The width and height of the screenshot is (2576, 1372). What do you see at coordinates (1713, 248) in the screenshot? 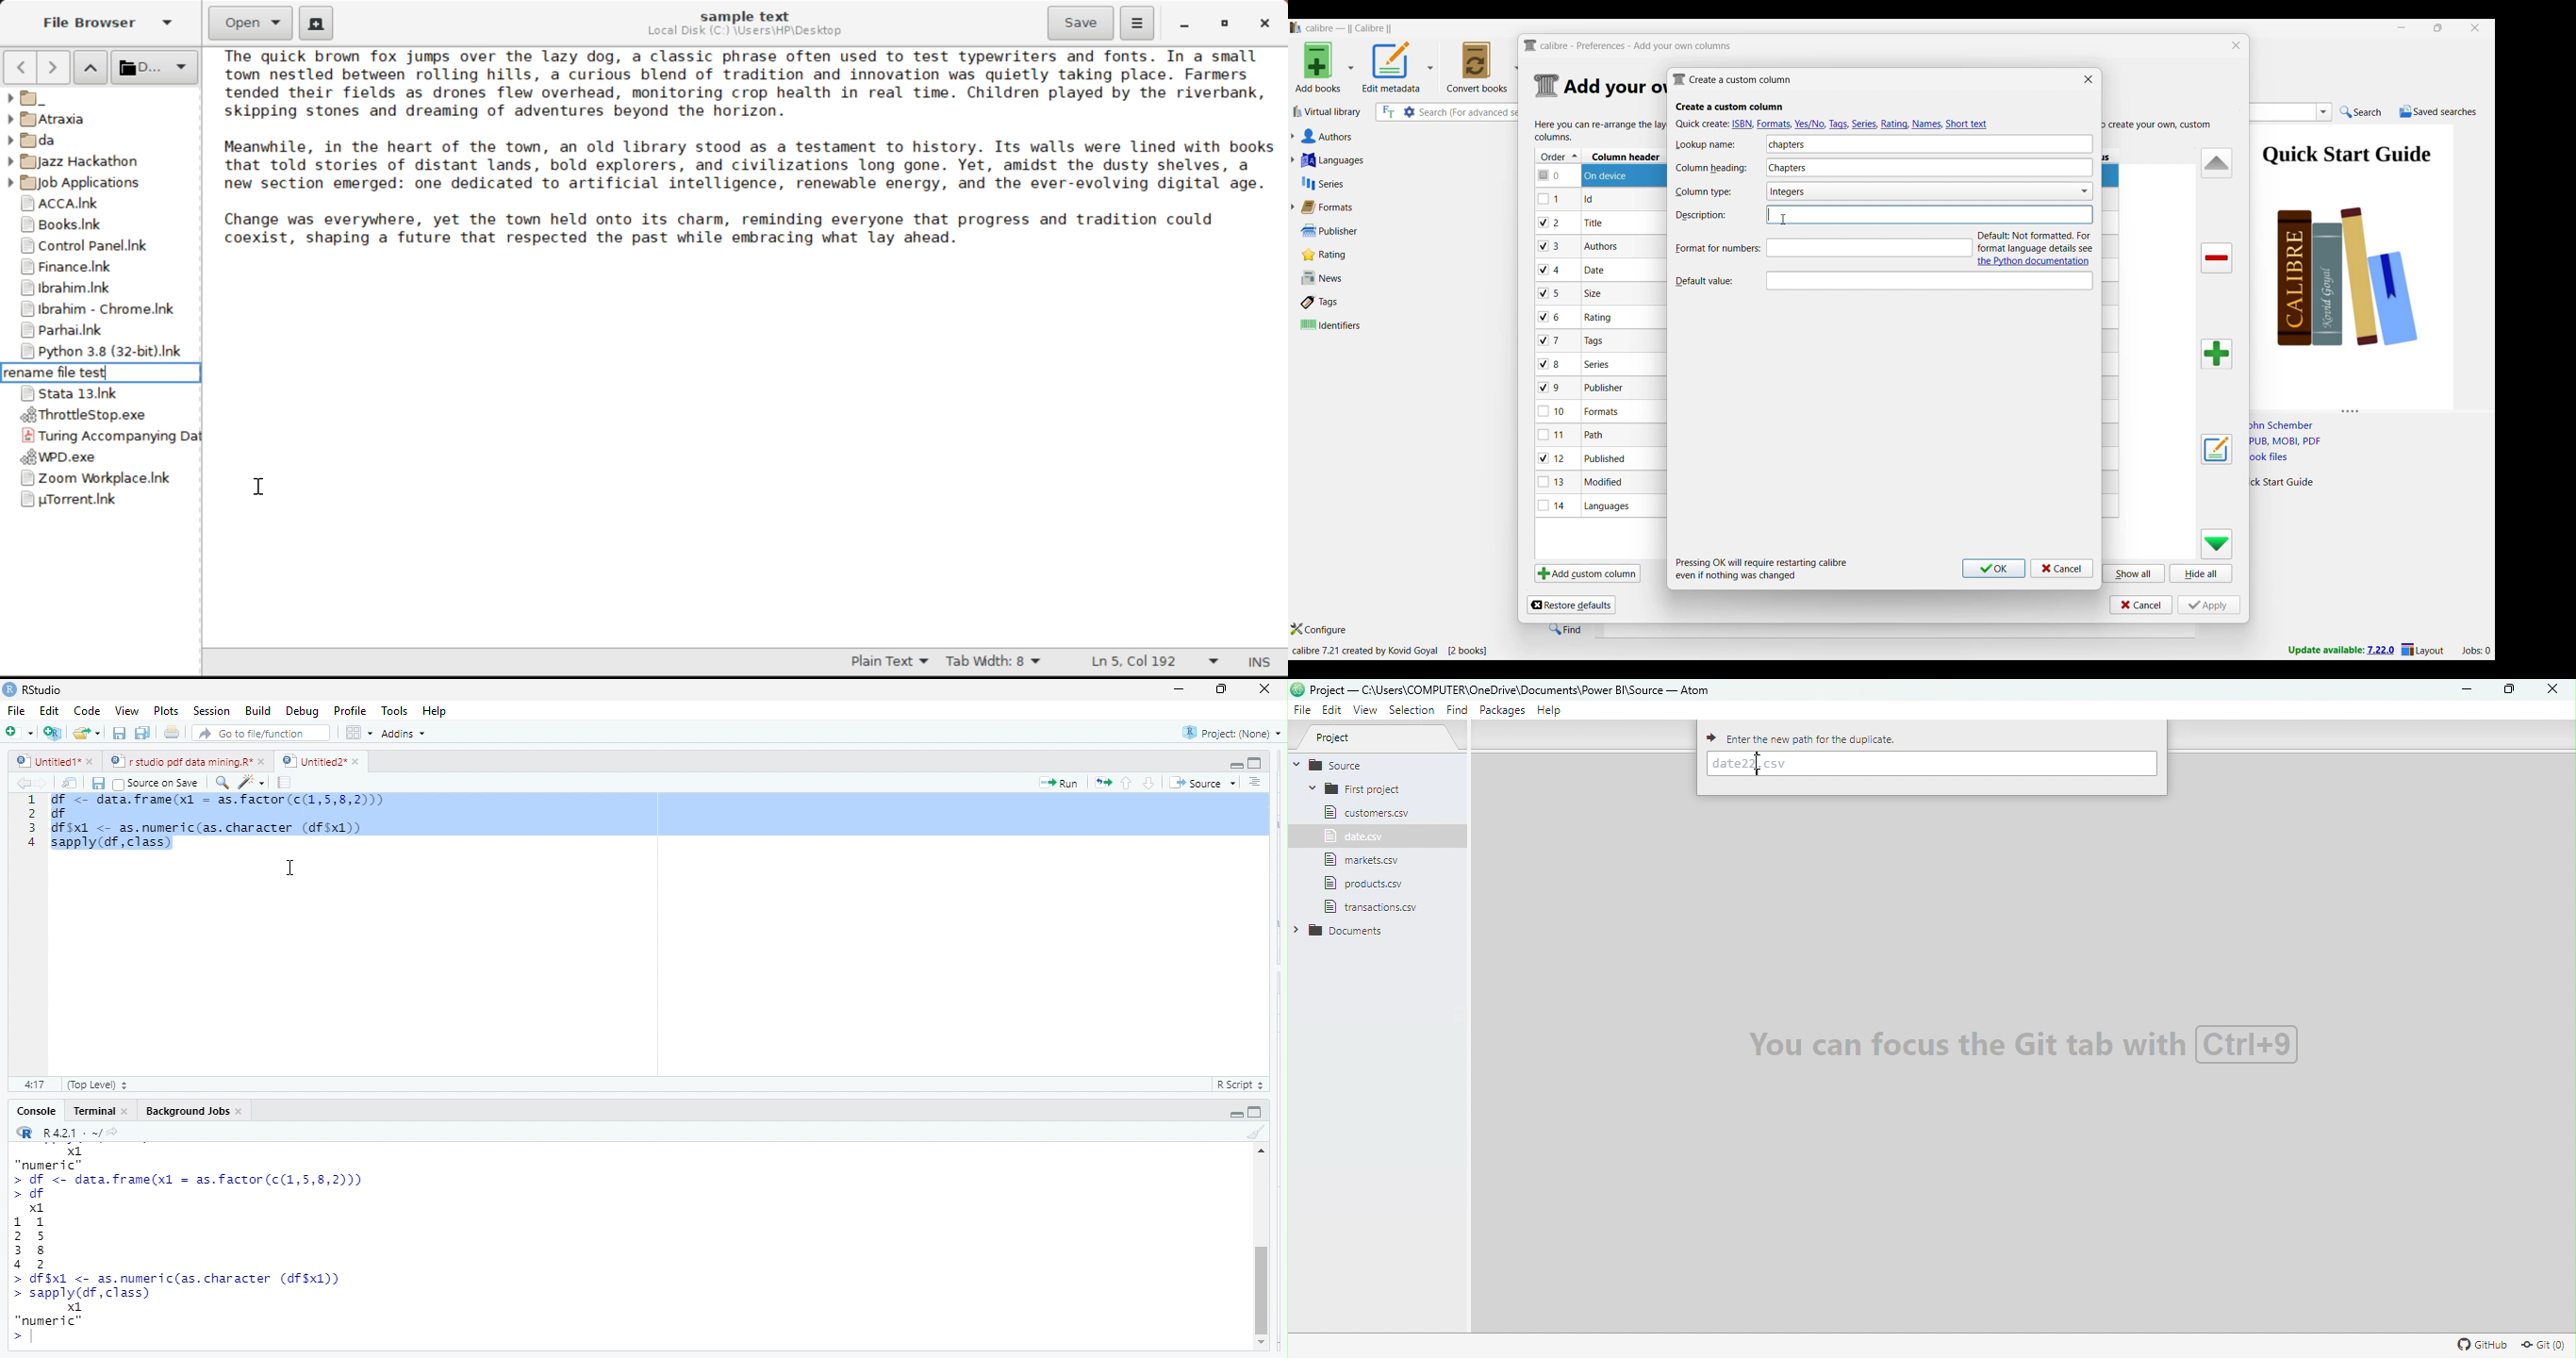
I see `Format for numbers` at bounding box center [1713, 248].